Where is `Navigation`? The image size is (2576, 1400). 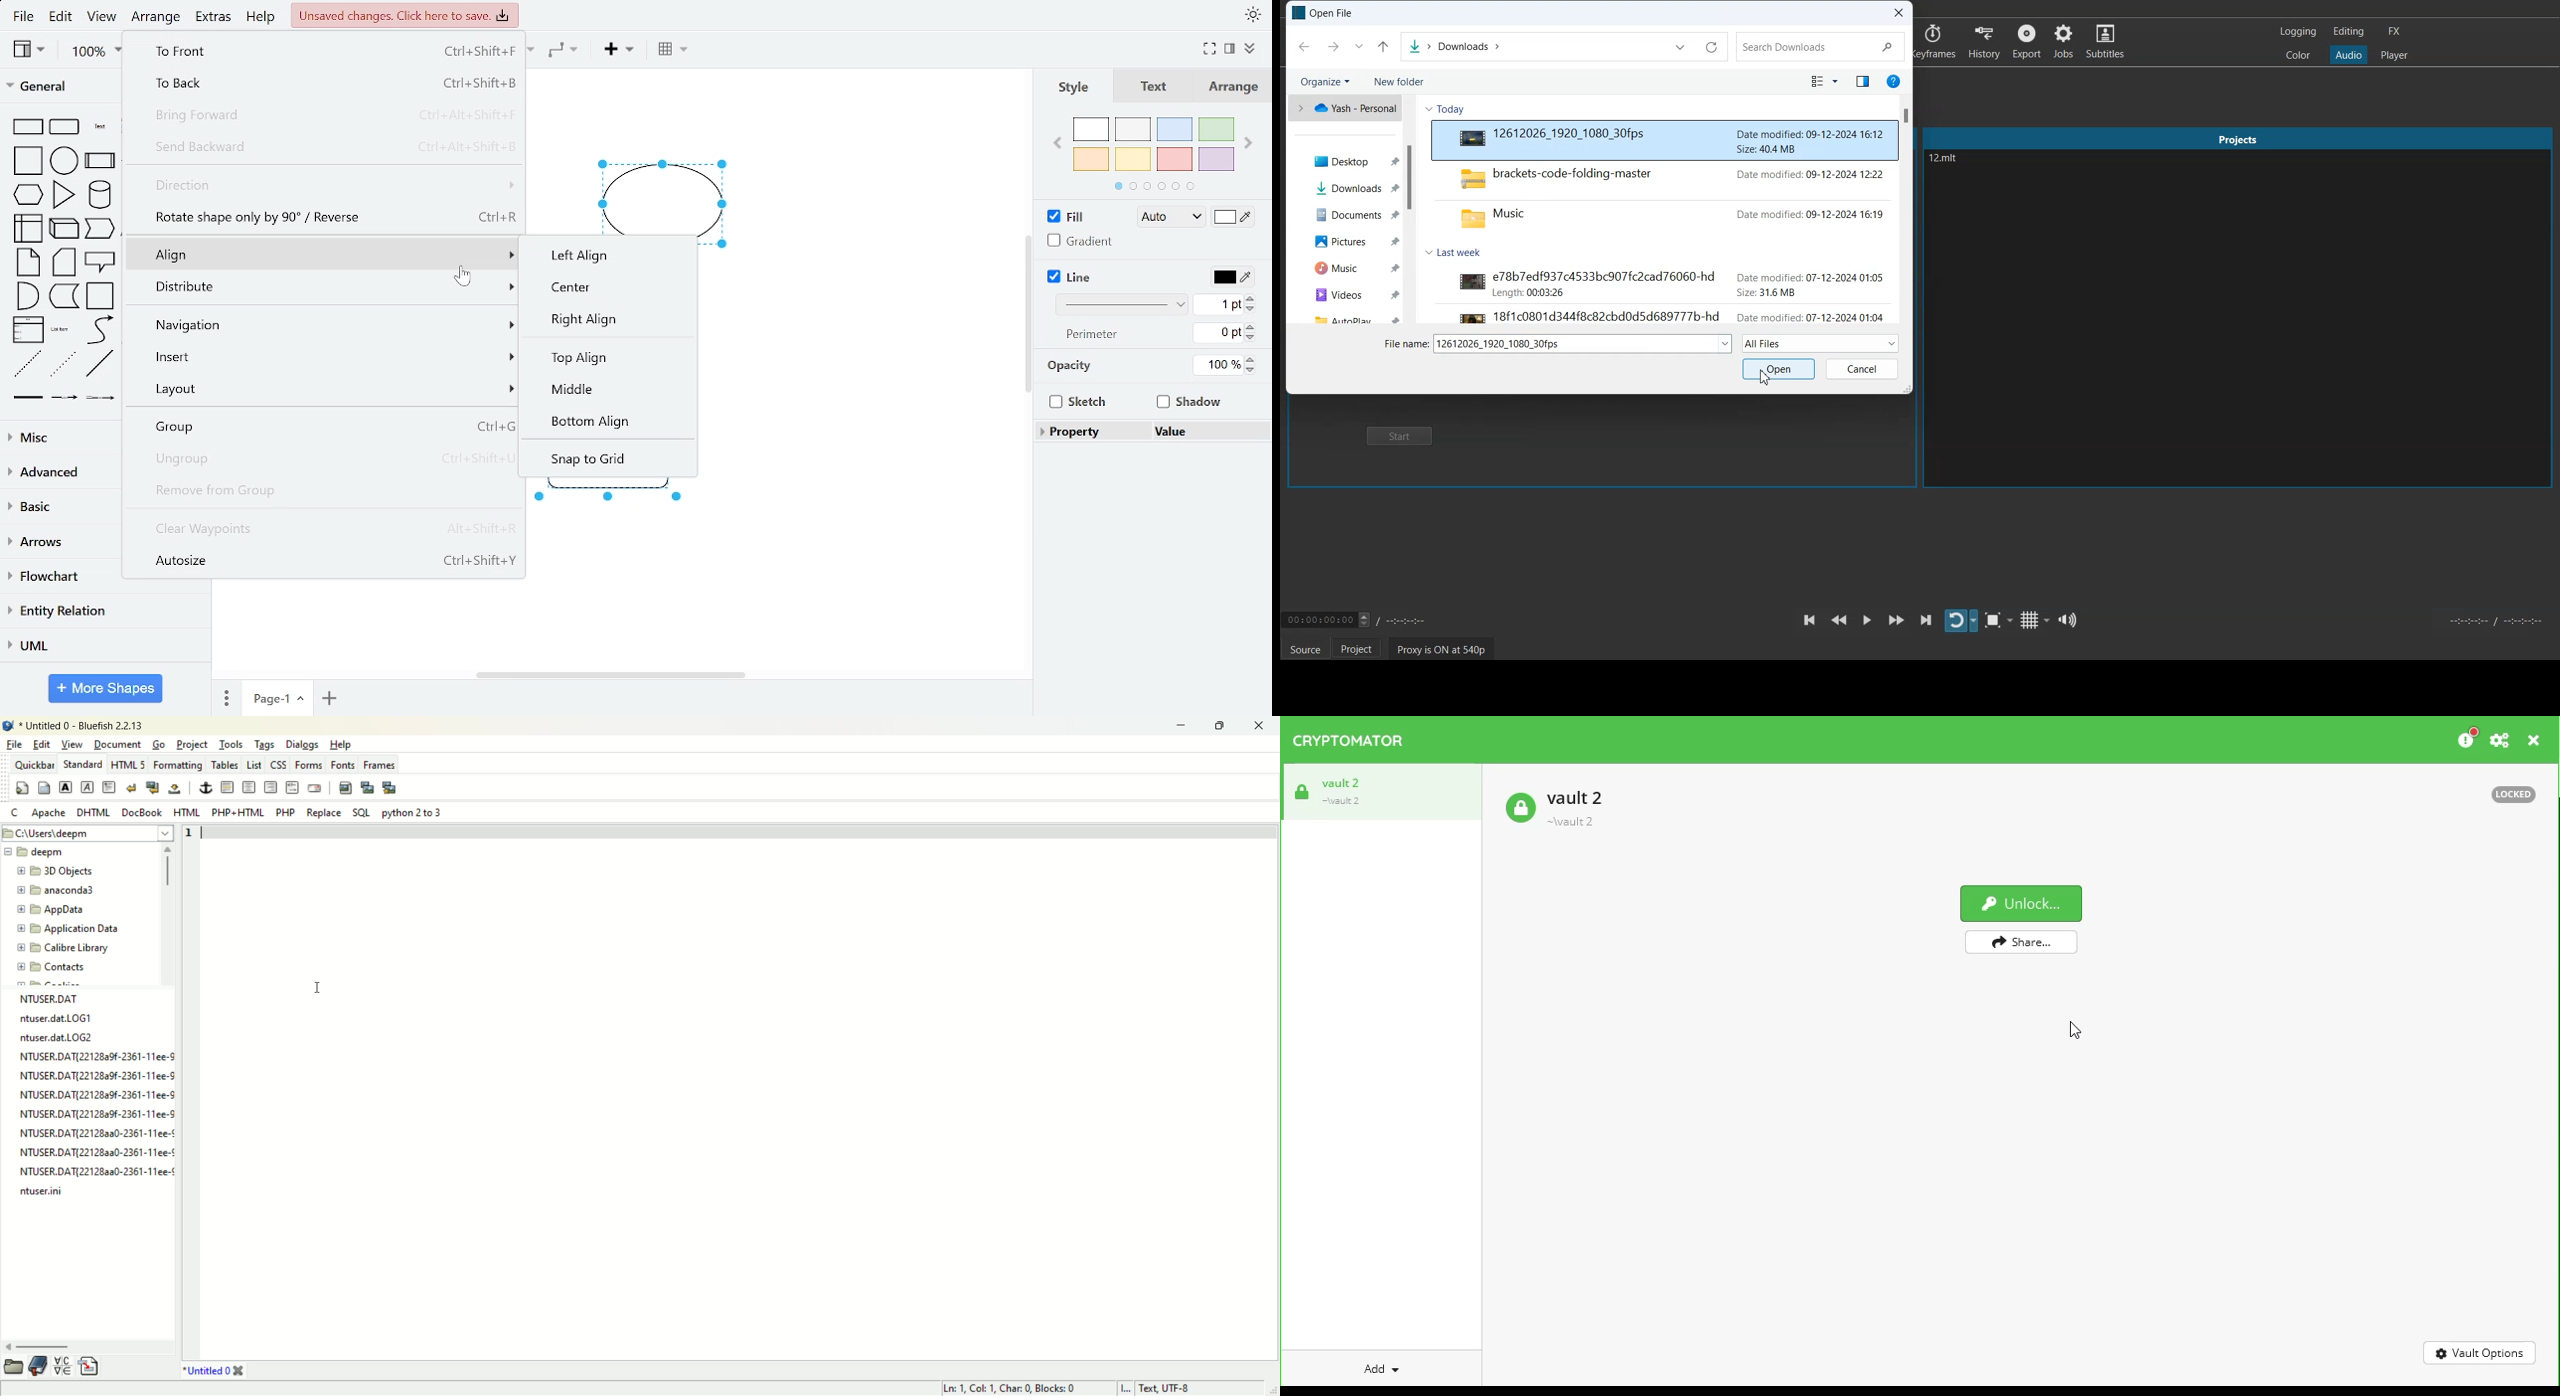
Navigation is located at coordinates (324, 325).